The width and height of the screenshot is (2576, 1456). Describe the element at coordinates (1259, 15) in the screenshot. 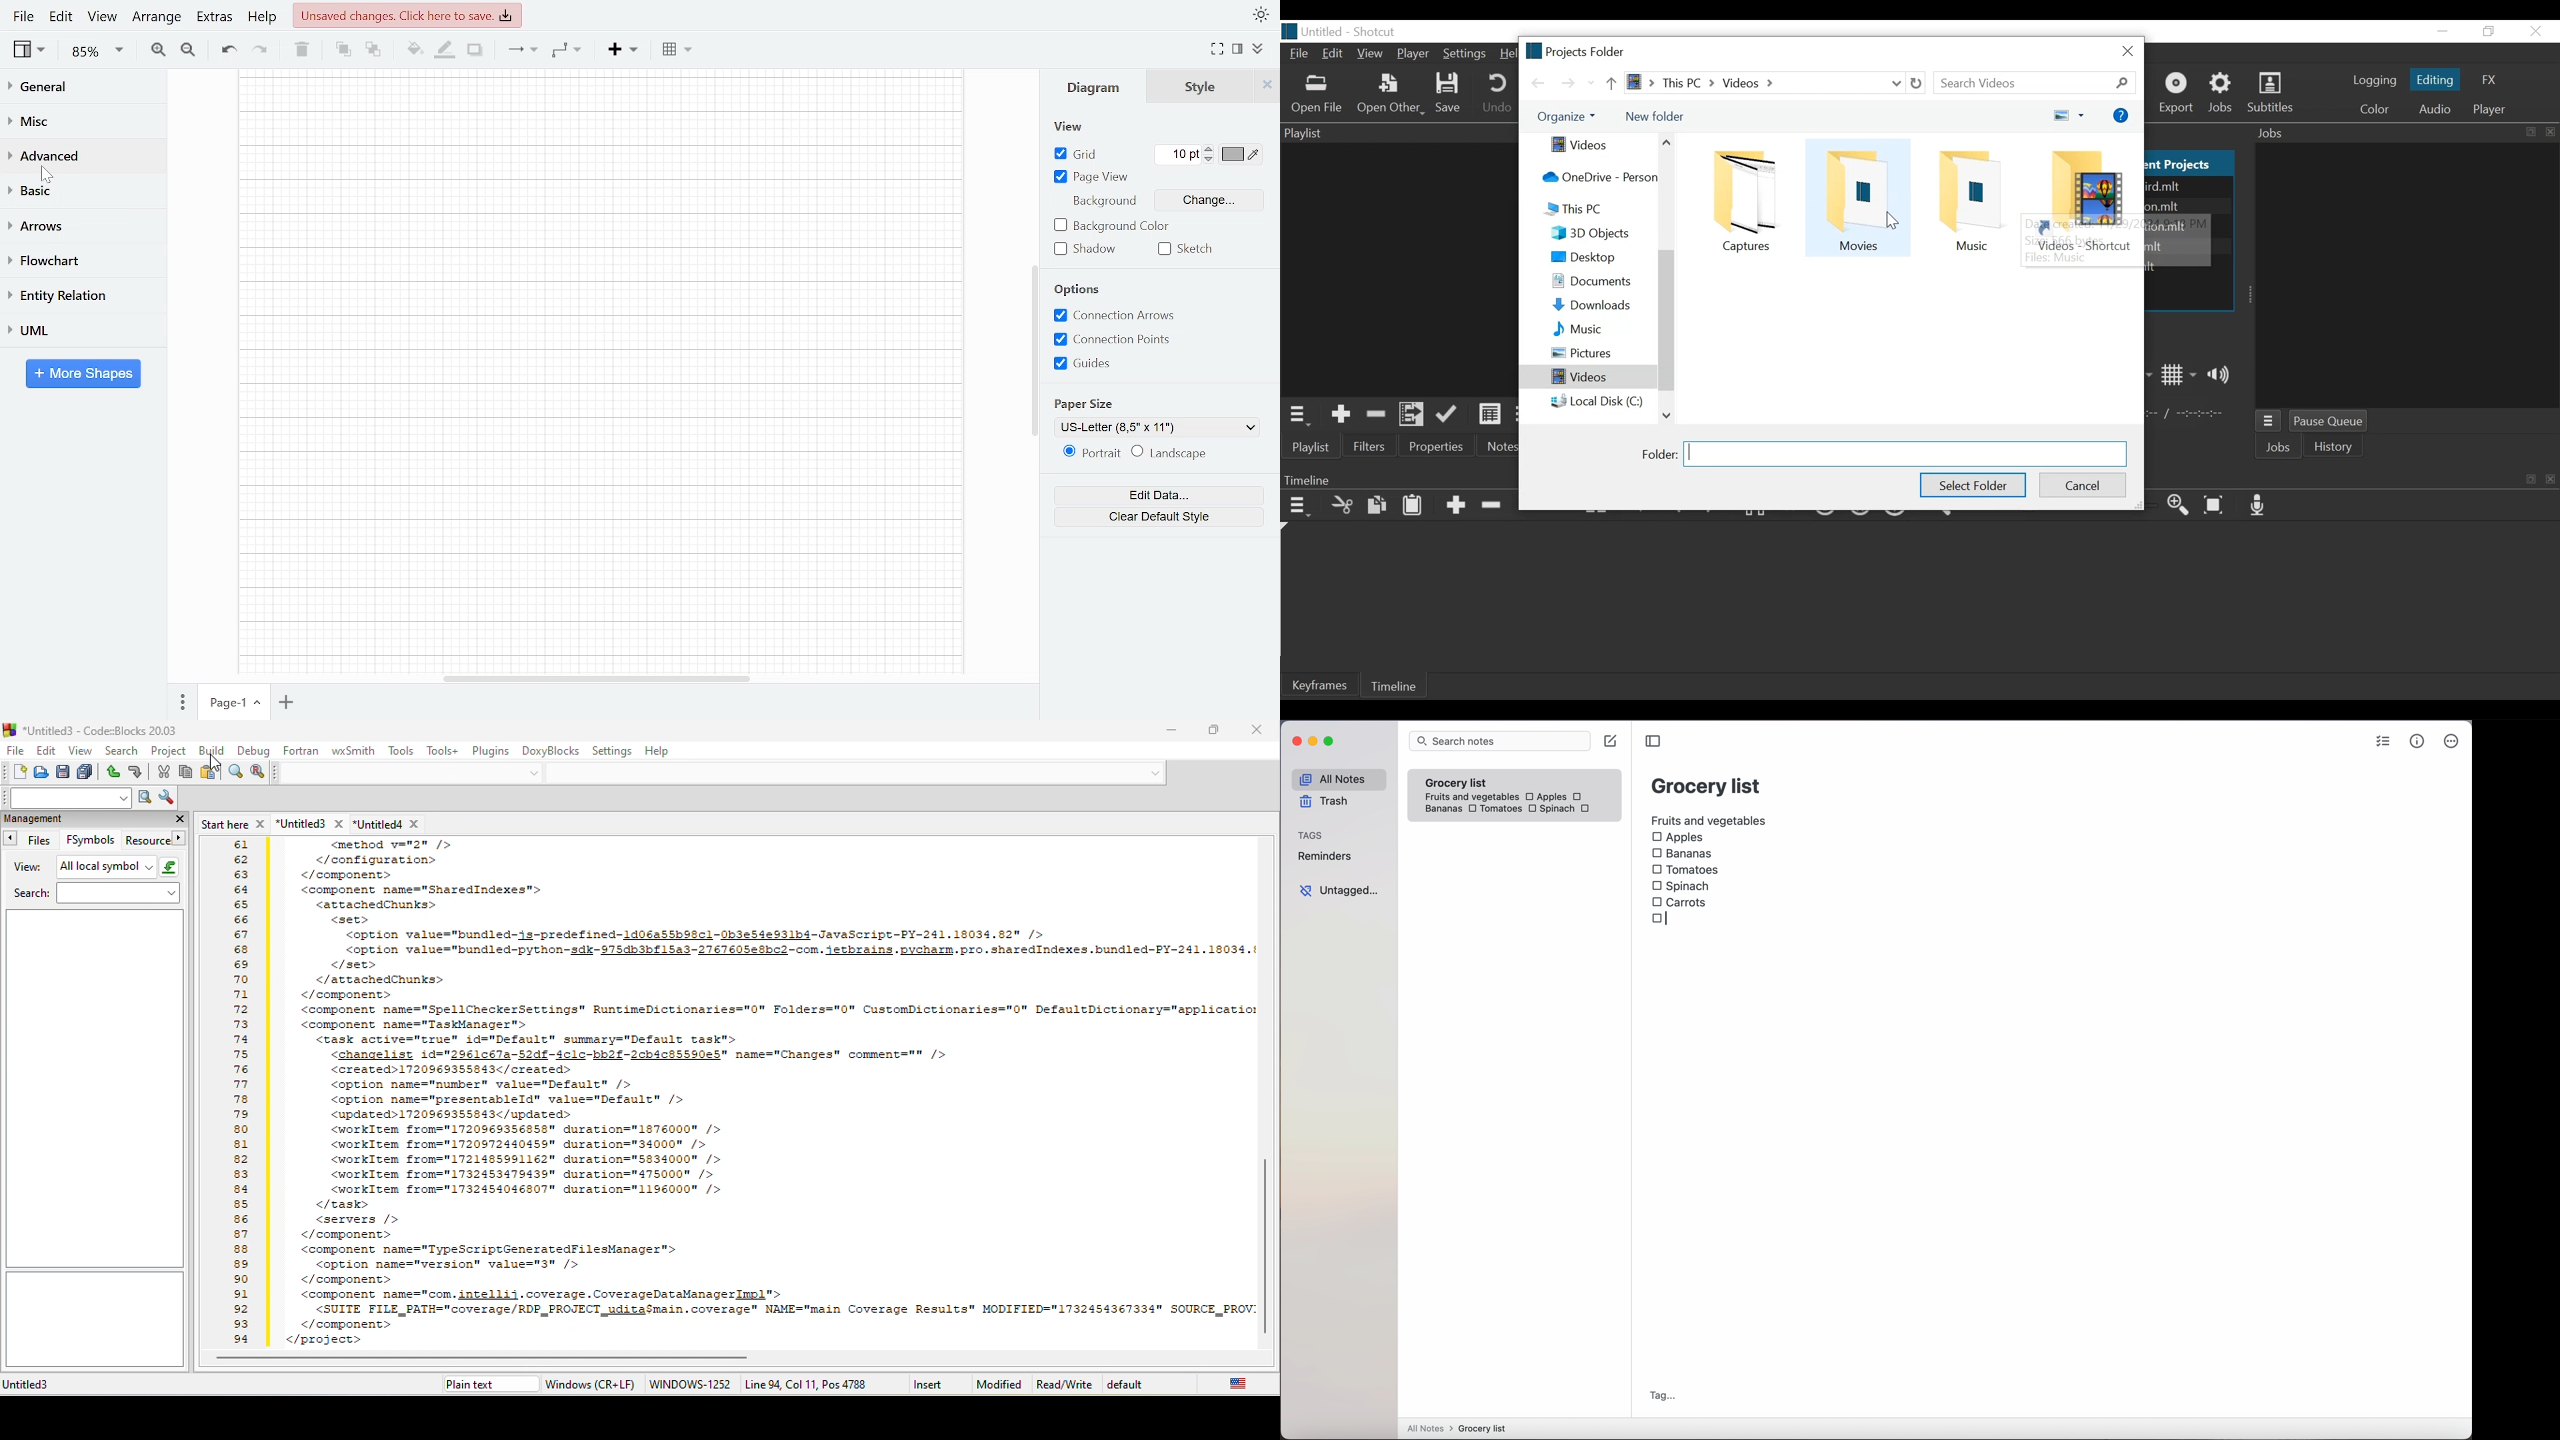

I see `Theme` at that location.